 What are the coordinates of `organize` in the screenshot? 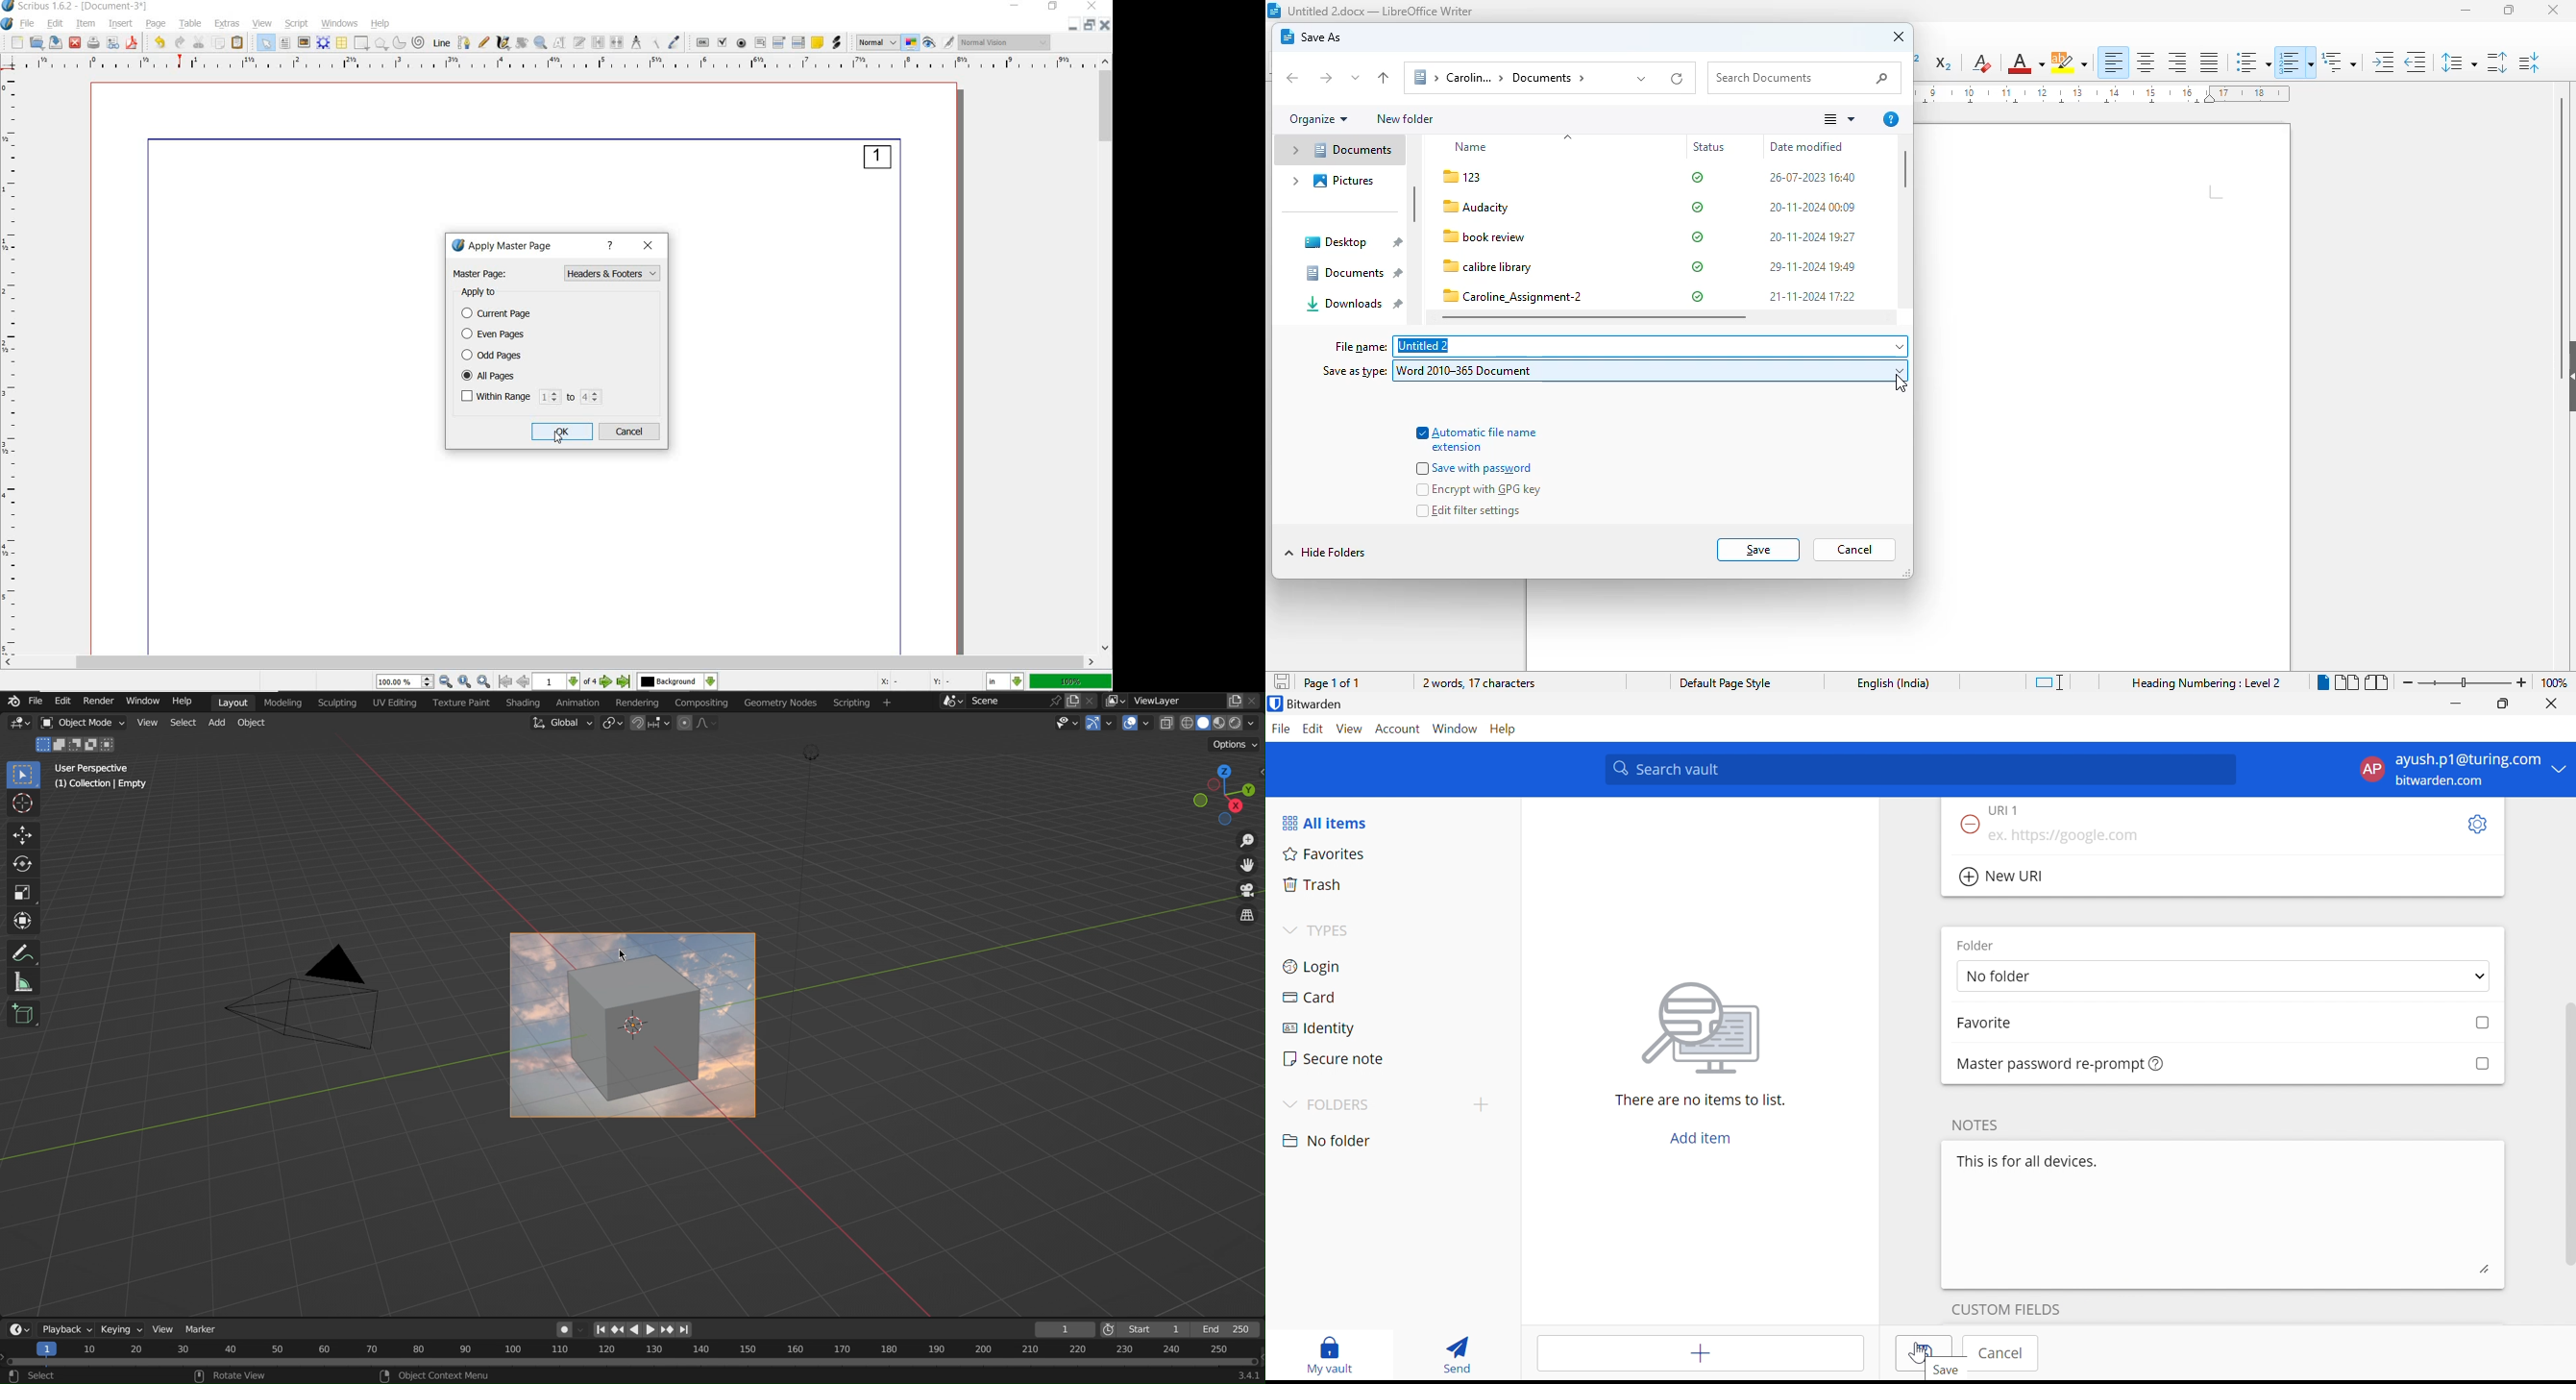 It's located at (1318, 119).